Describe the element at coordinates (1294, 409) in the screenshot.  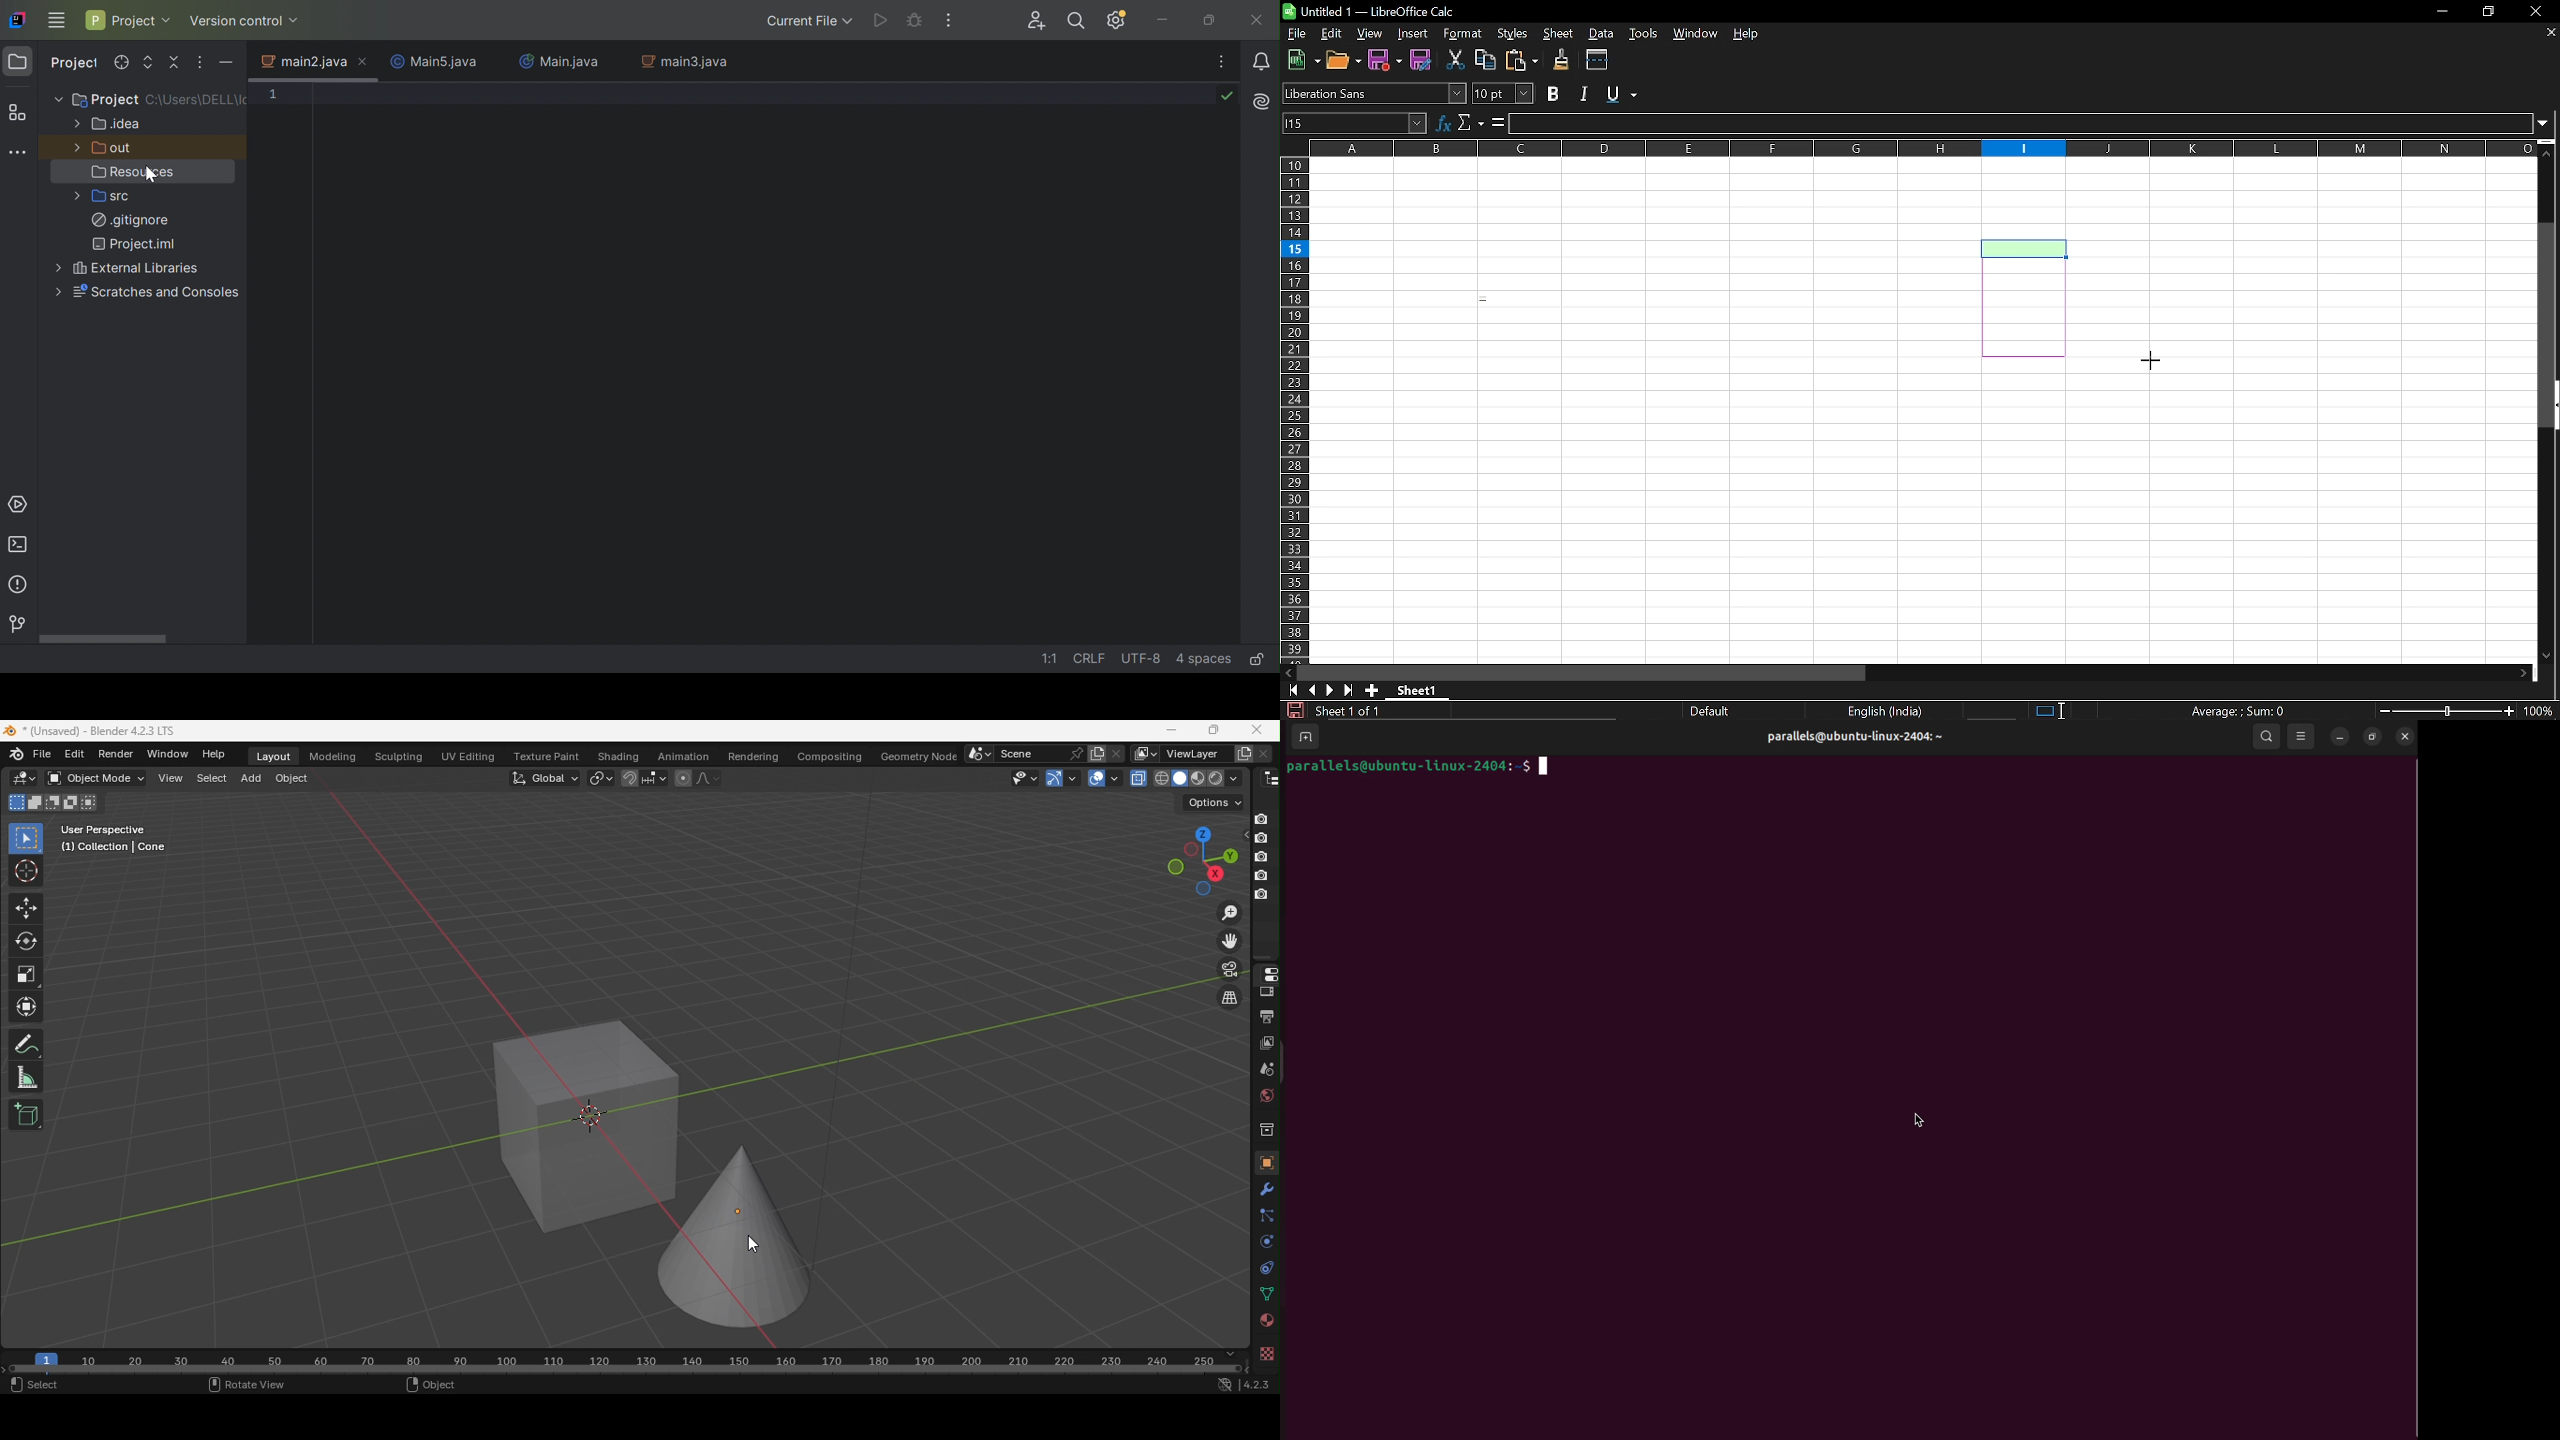
I see `Rows` at that location.